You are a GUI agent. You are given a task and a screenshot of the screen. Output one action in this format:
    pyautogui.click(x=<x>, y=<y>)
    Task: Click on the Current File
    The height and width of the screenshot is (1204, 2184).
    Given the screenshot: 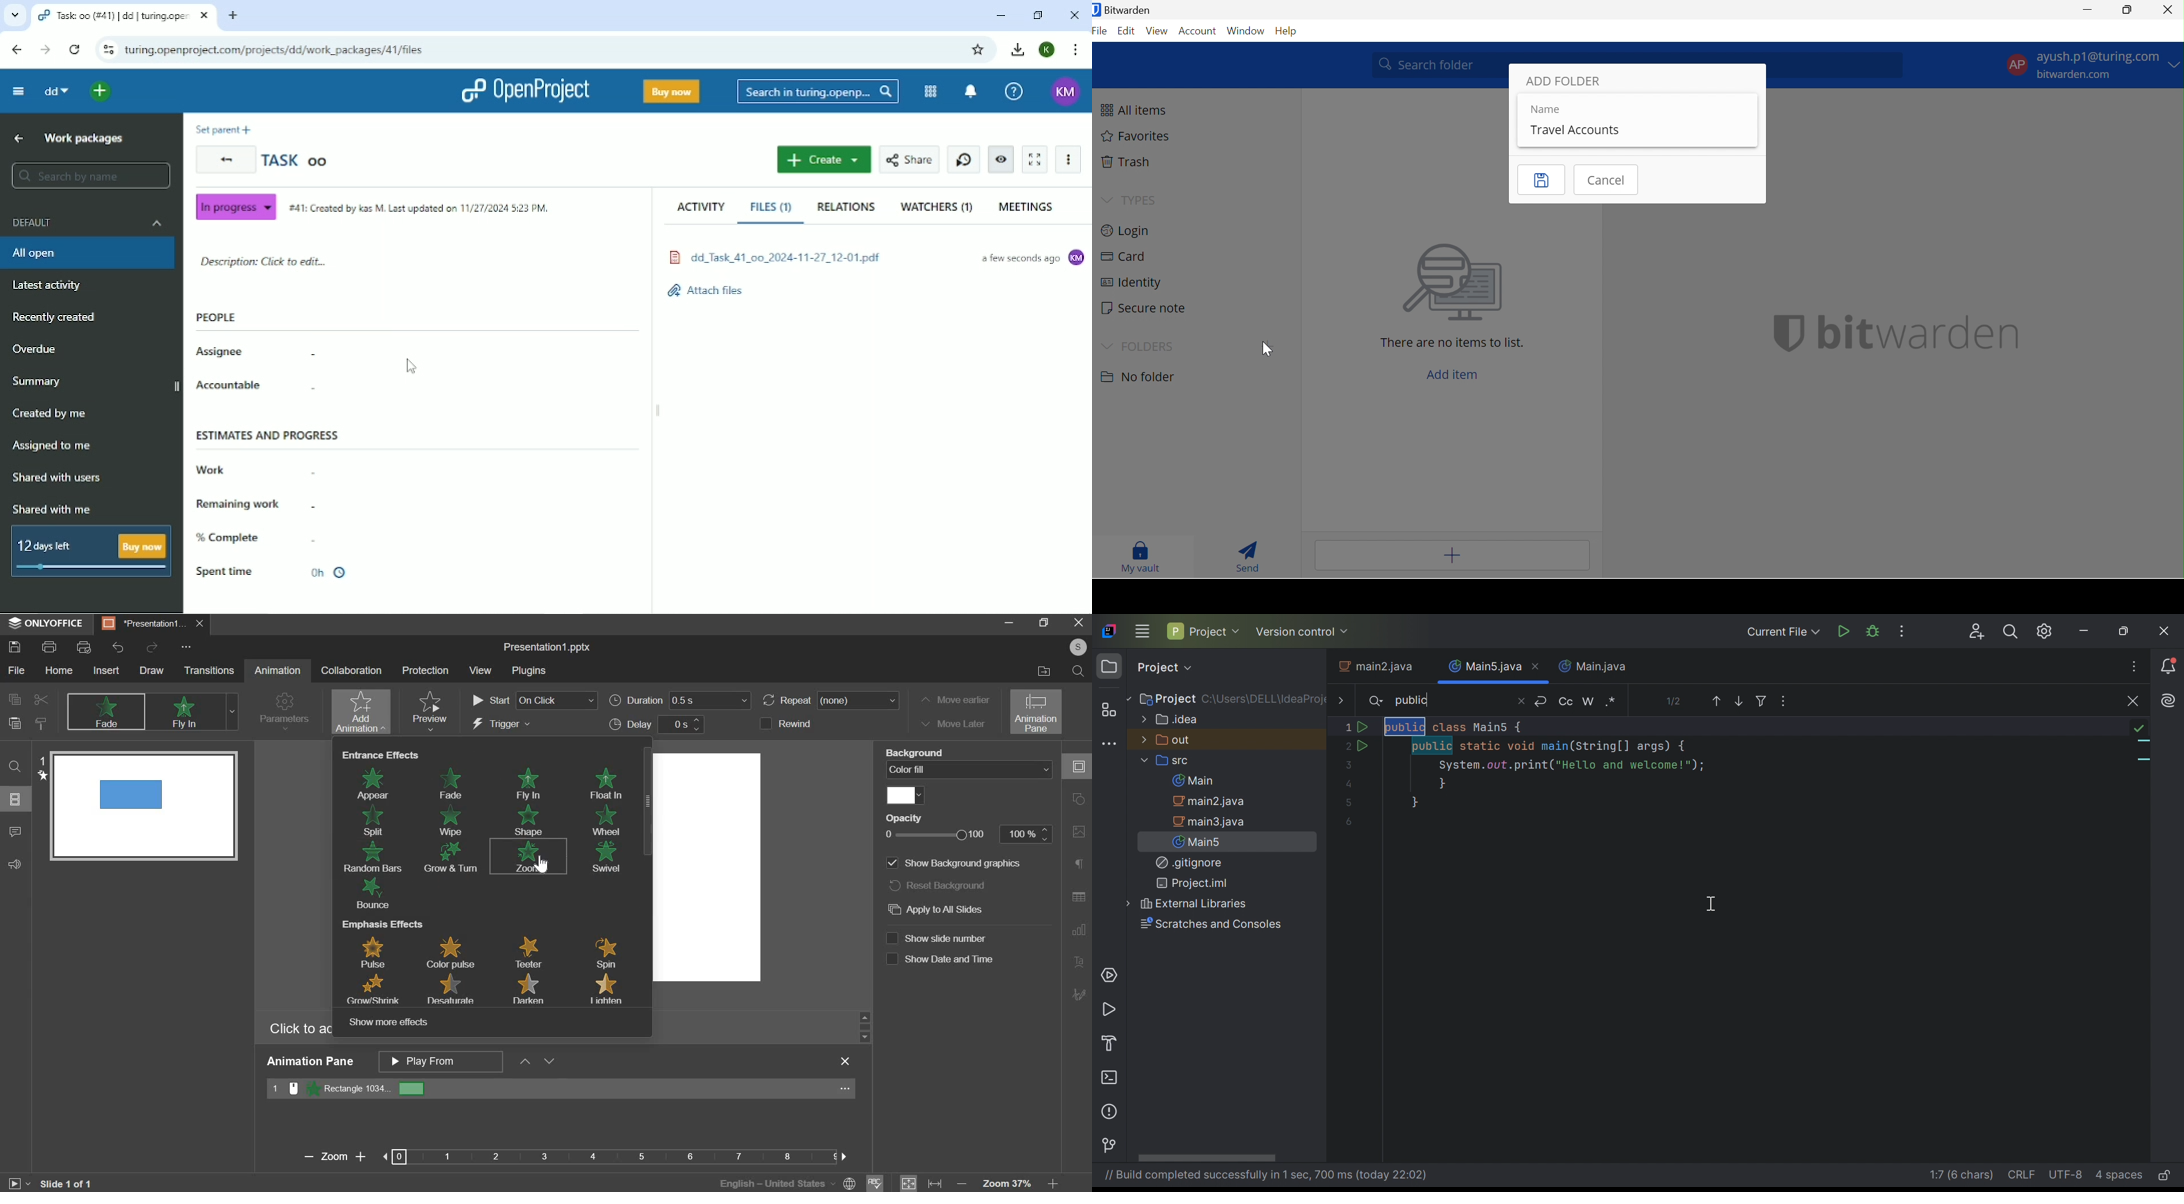 What is the action you would take?
    pyautogui.click(x=1781, y=631)
    